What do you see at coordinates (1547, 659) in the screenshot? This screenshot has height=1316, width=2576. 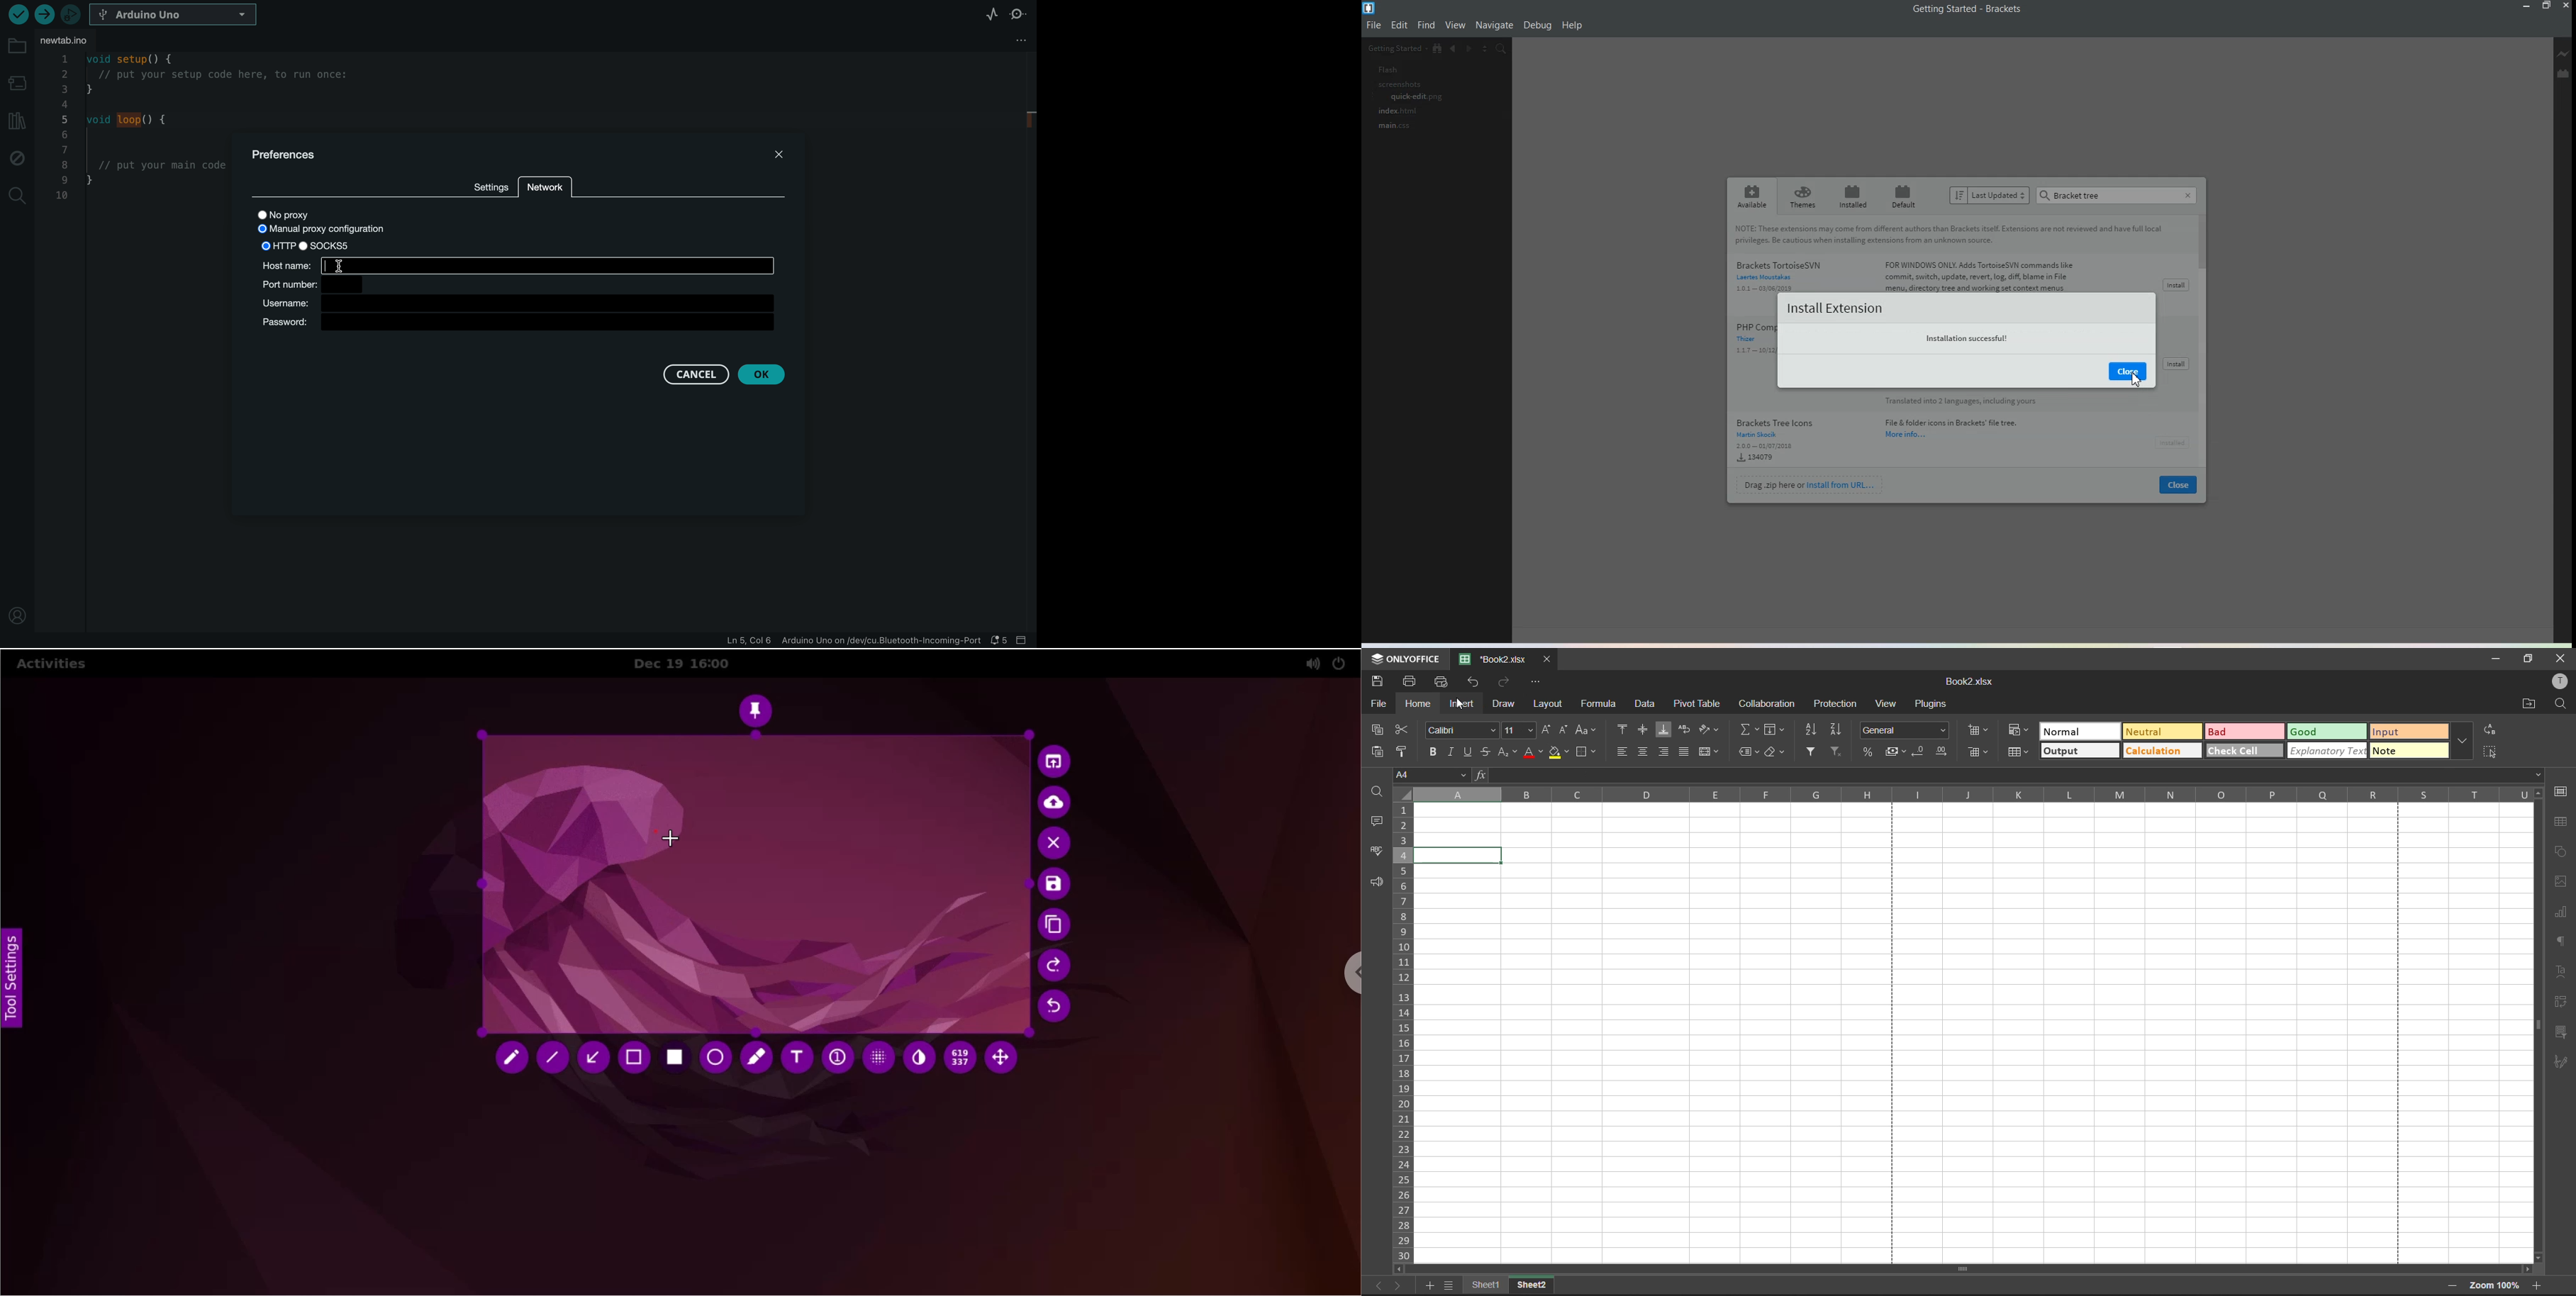 I see `close` at bounding box center [1547, 659].